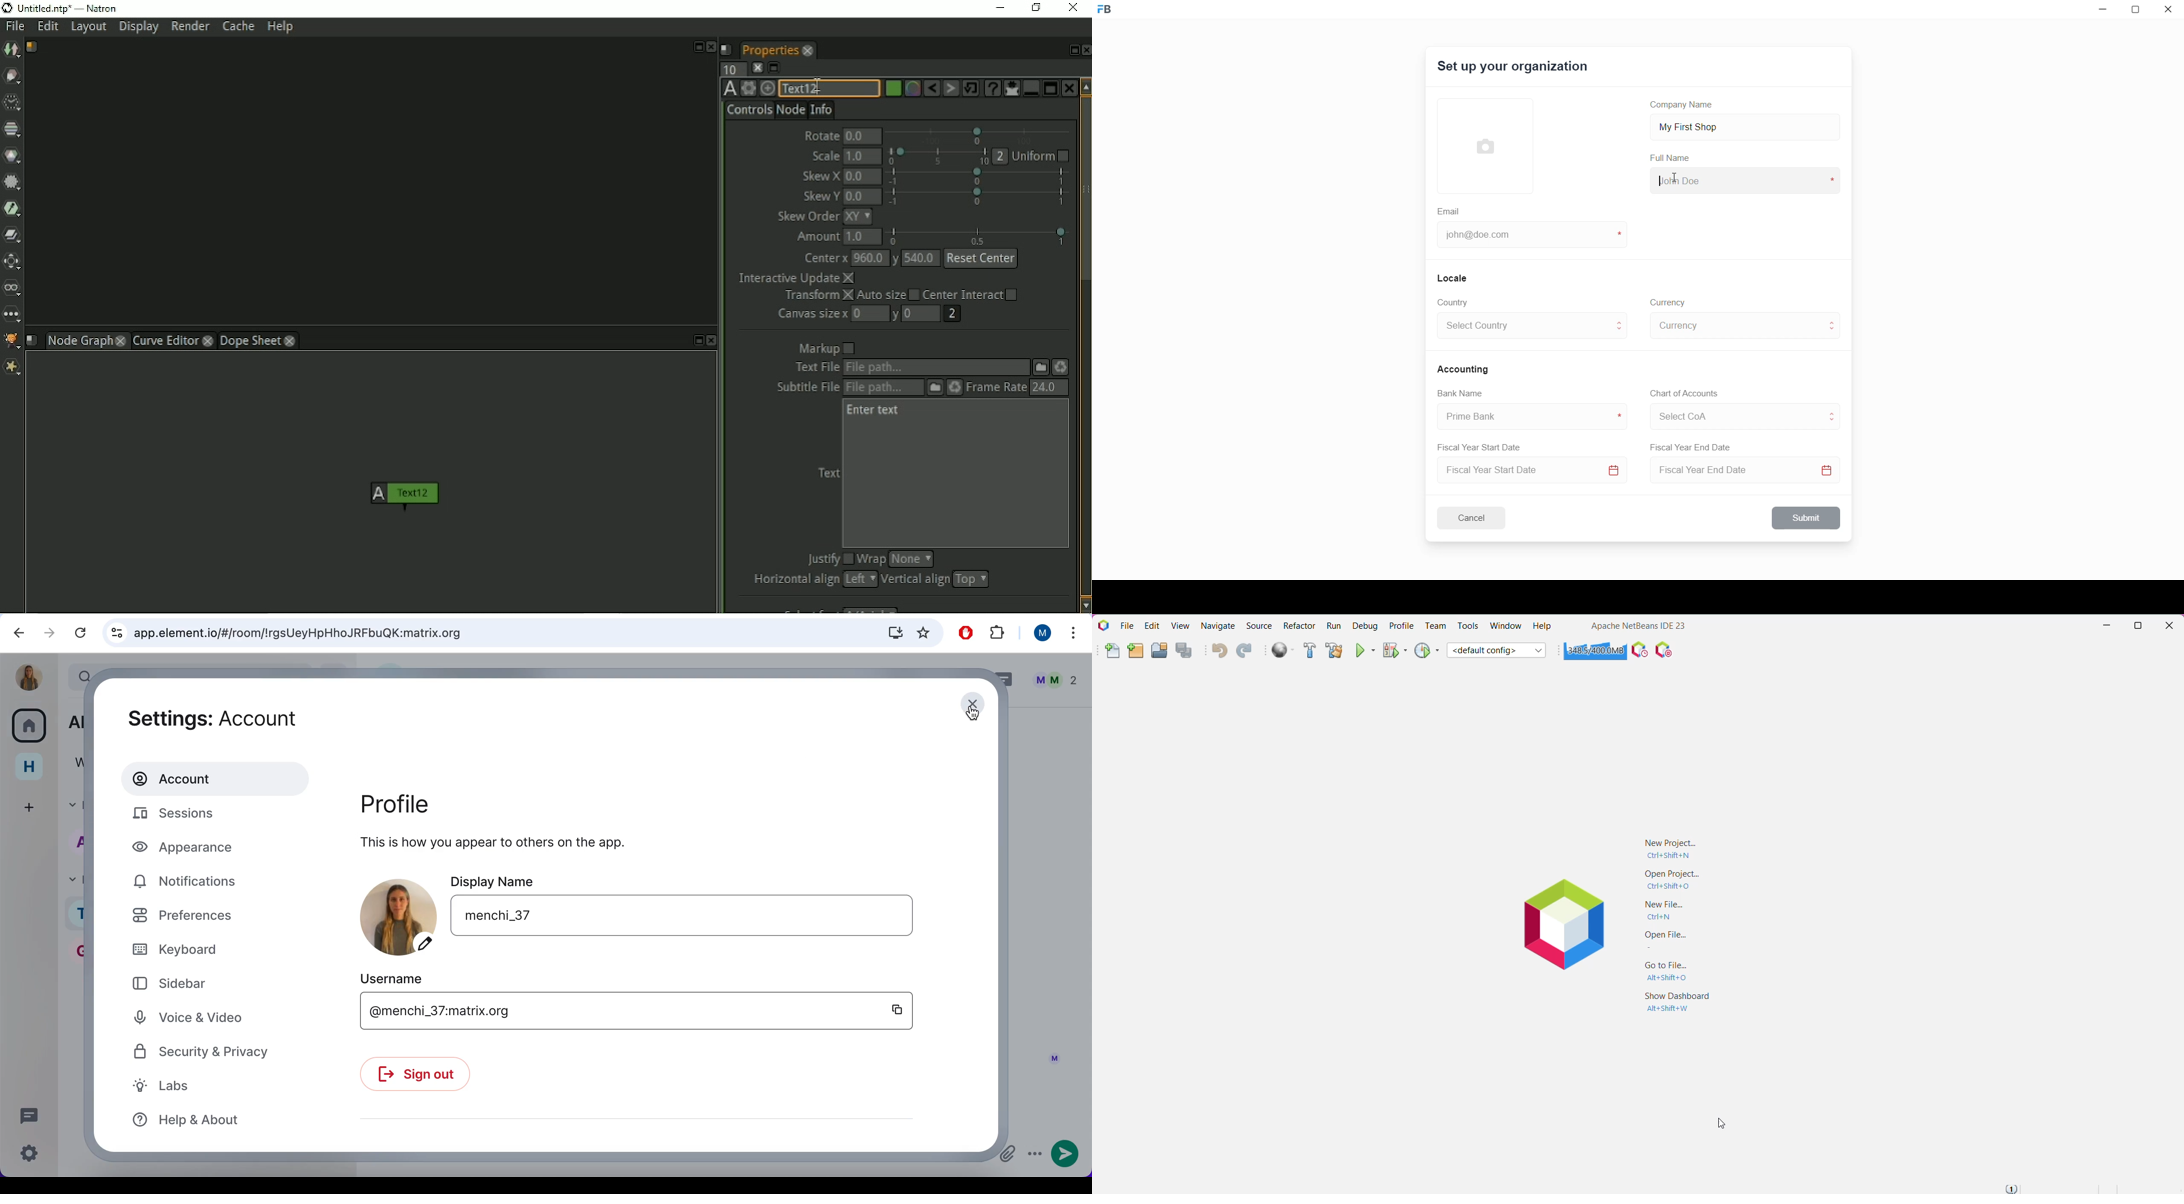 The image size is (2184, 1204). I want to click on title, so click(79, 8).